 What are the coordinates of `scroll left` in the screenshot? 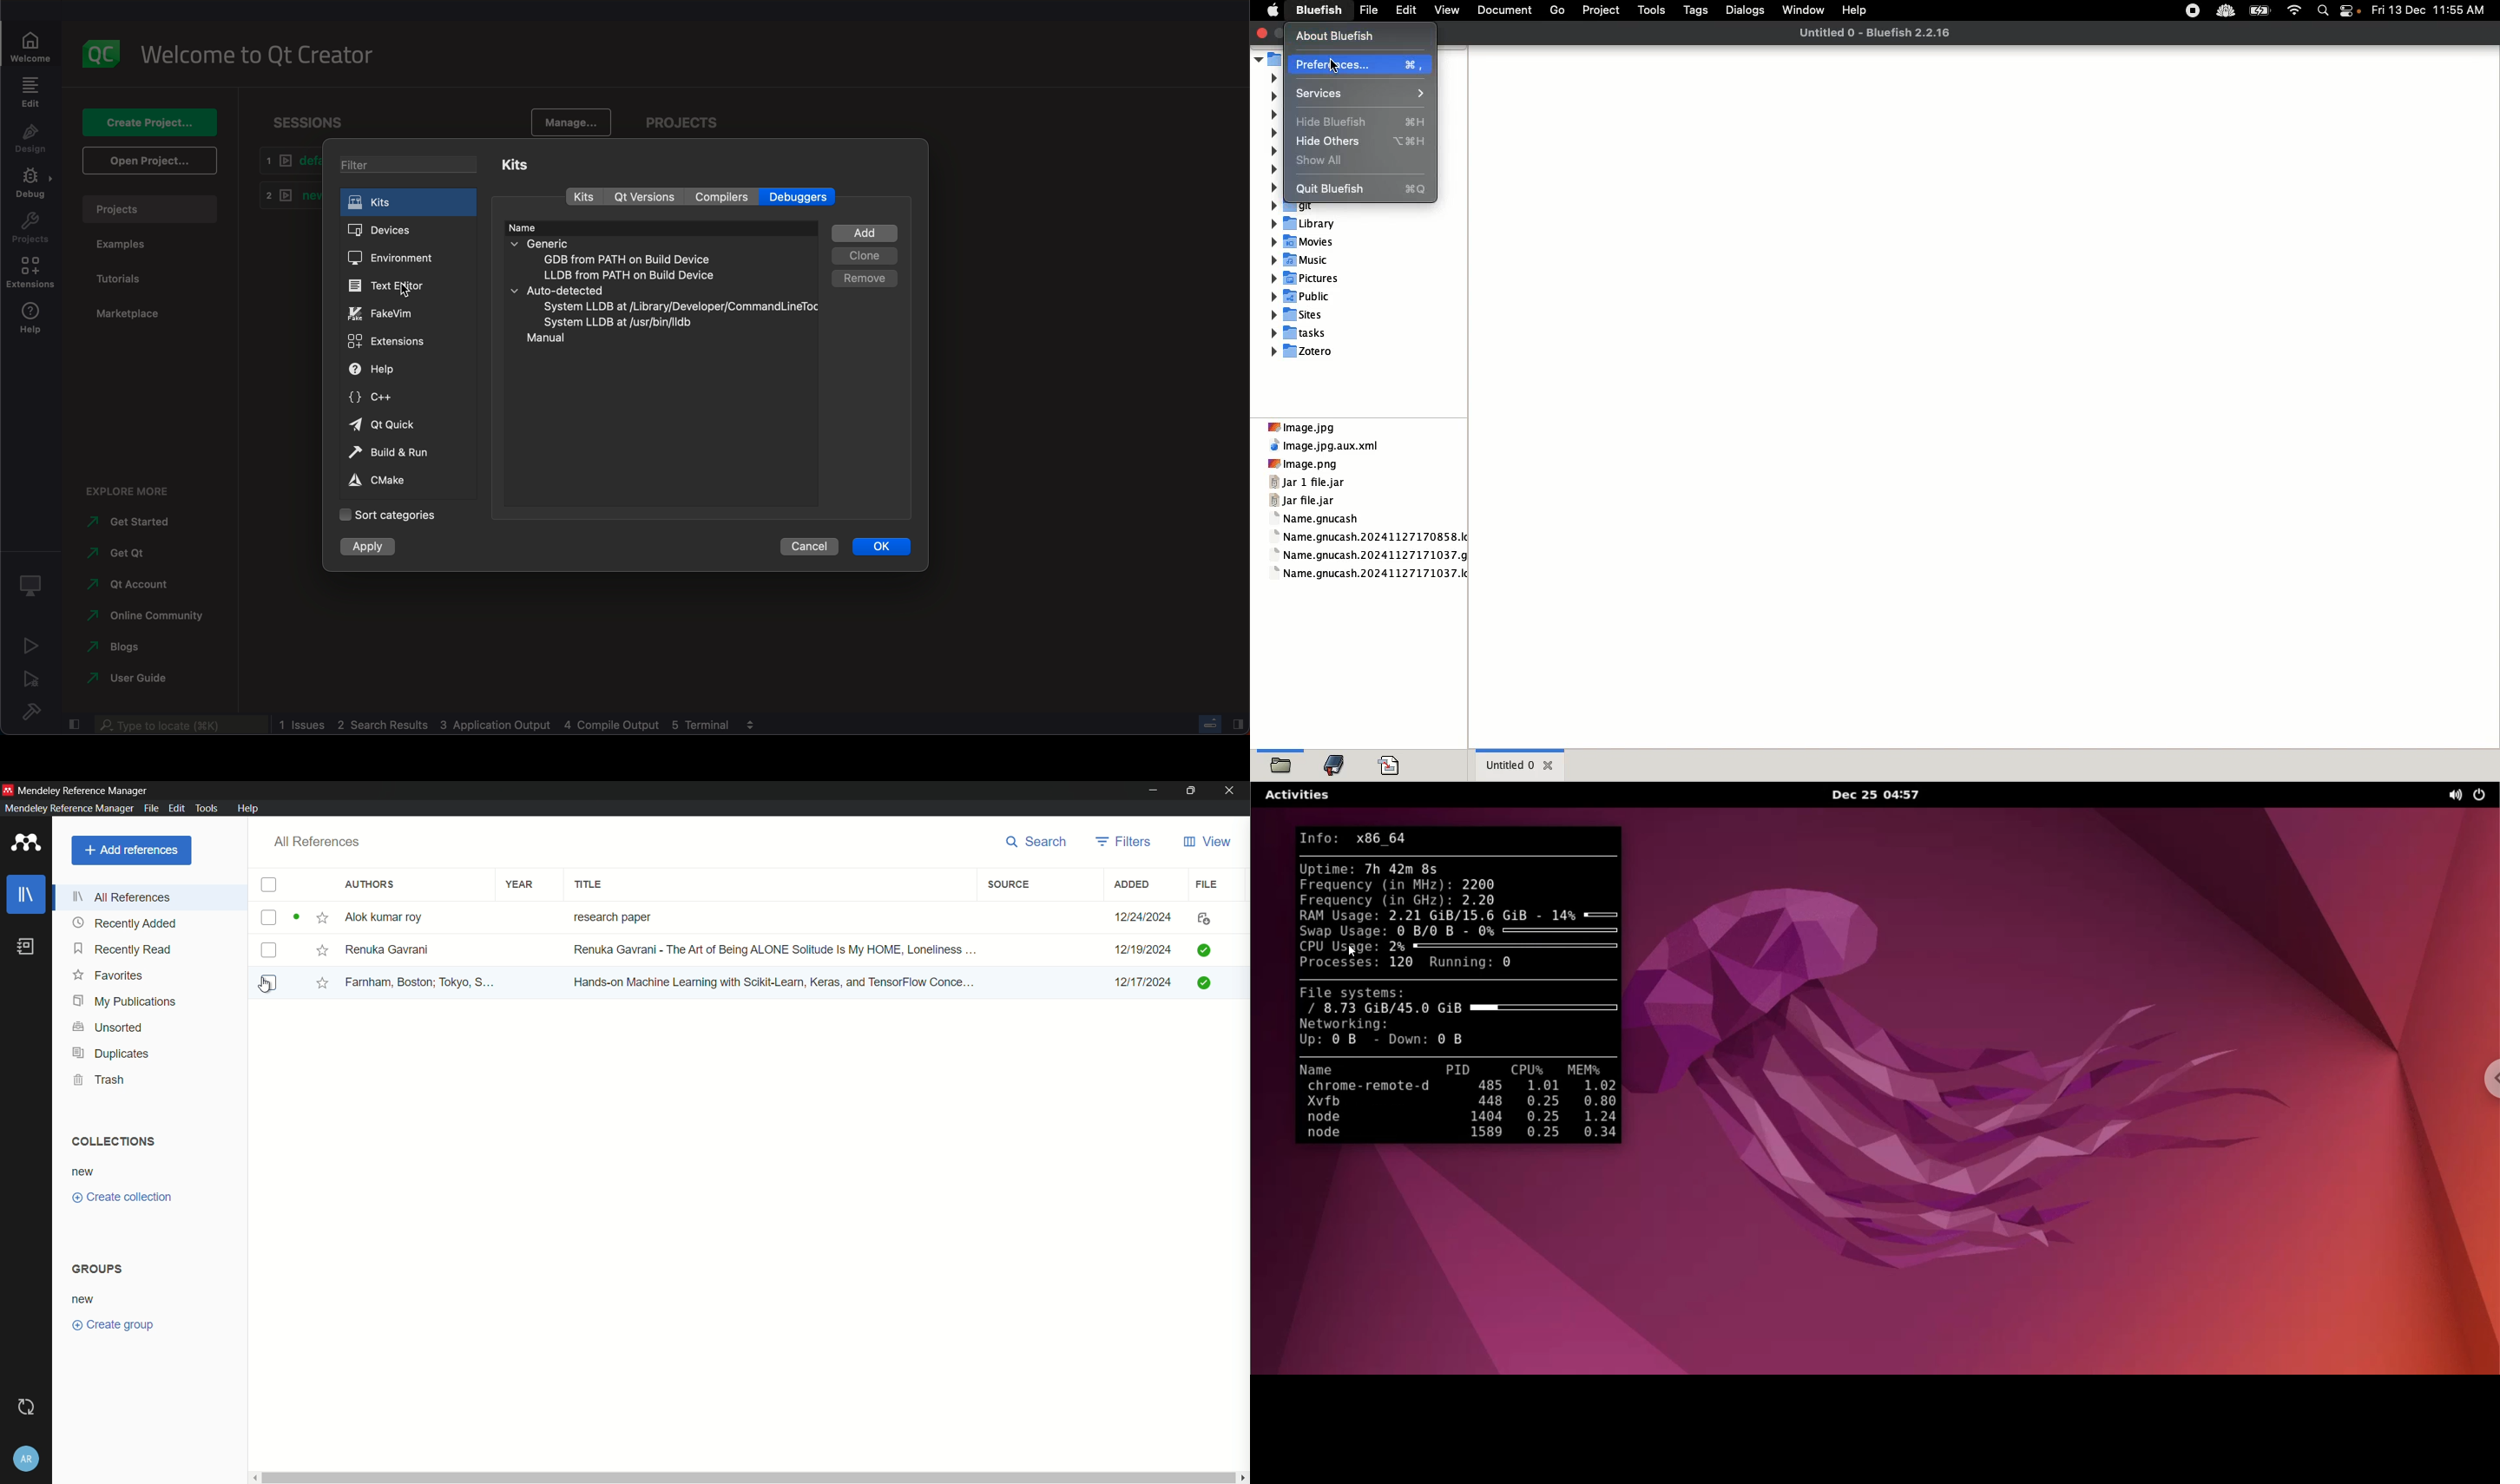 It's located at (256, 1477).